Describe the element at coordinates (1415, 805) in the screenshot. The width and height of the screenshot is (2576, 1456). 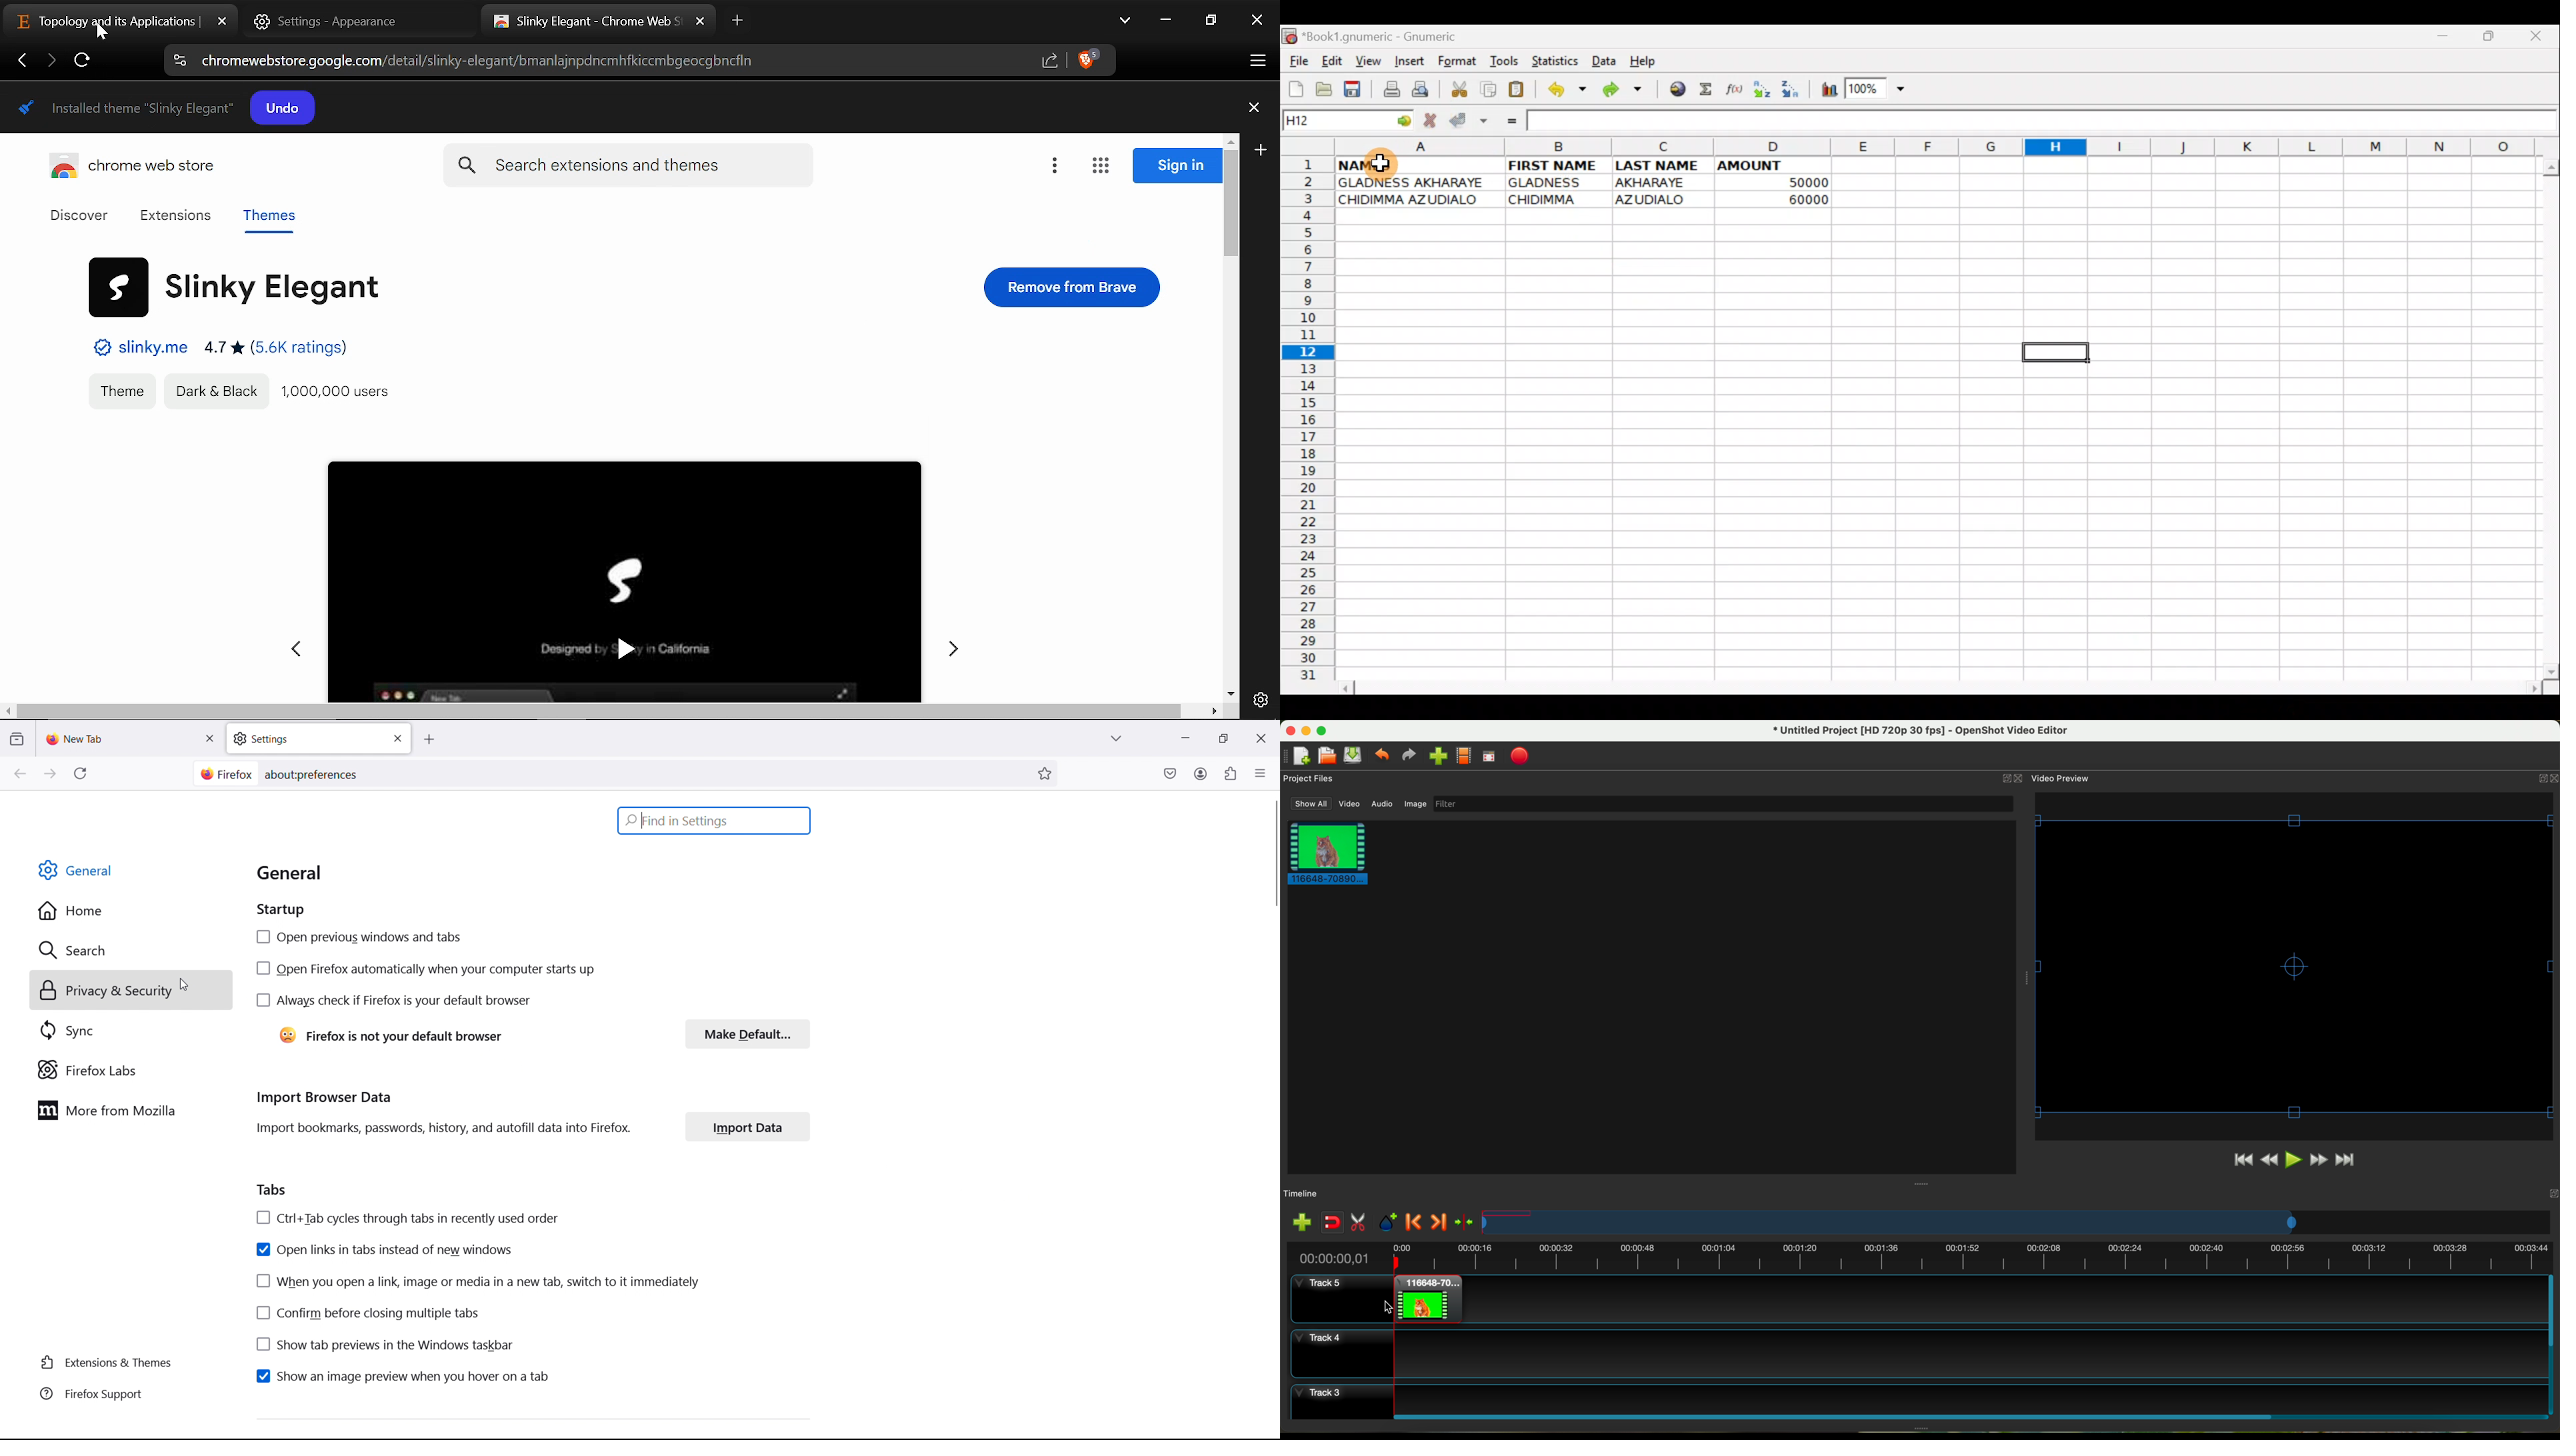
I see `image` at that location.